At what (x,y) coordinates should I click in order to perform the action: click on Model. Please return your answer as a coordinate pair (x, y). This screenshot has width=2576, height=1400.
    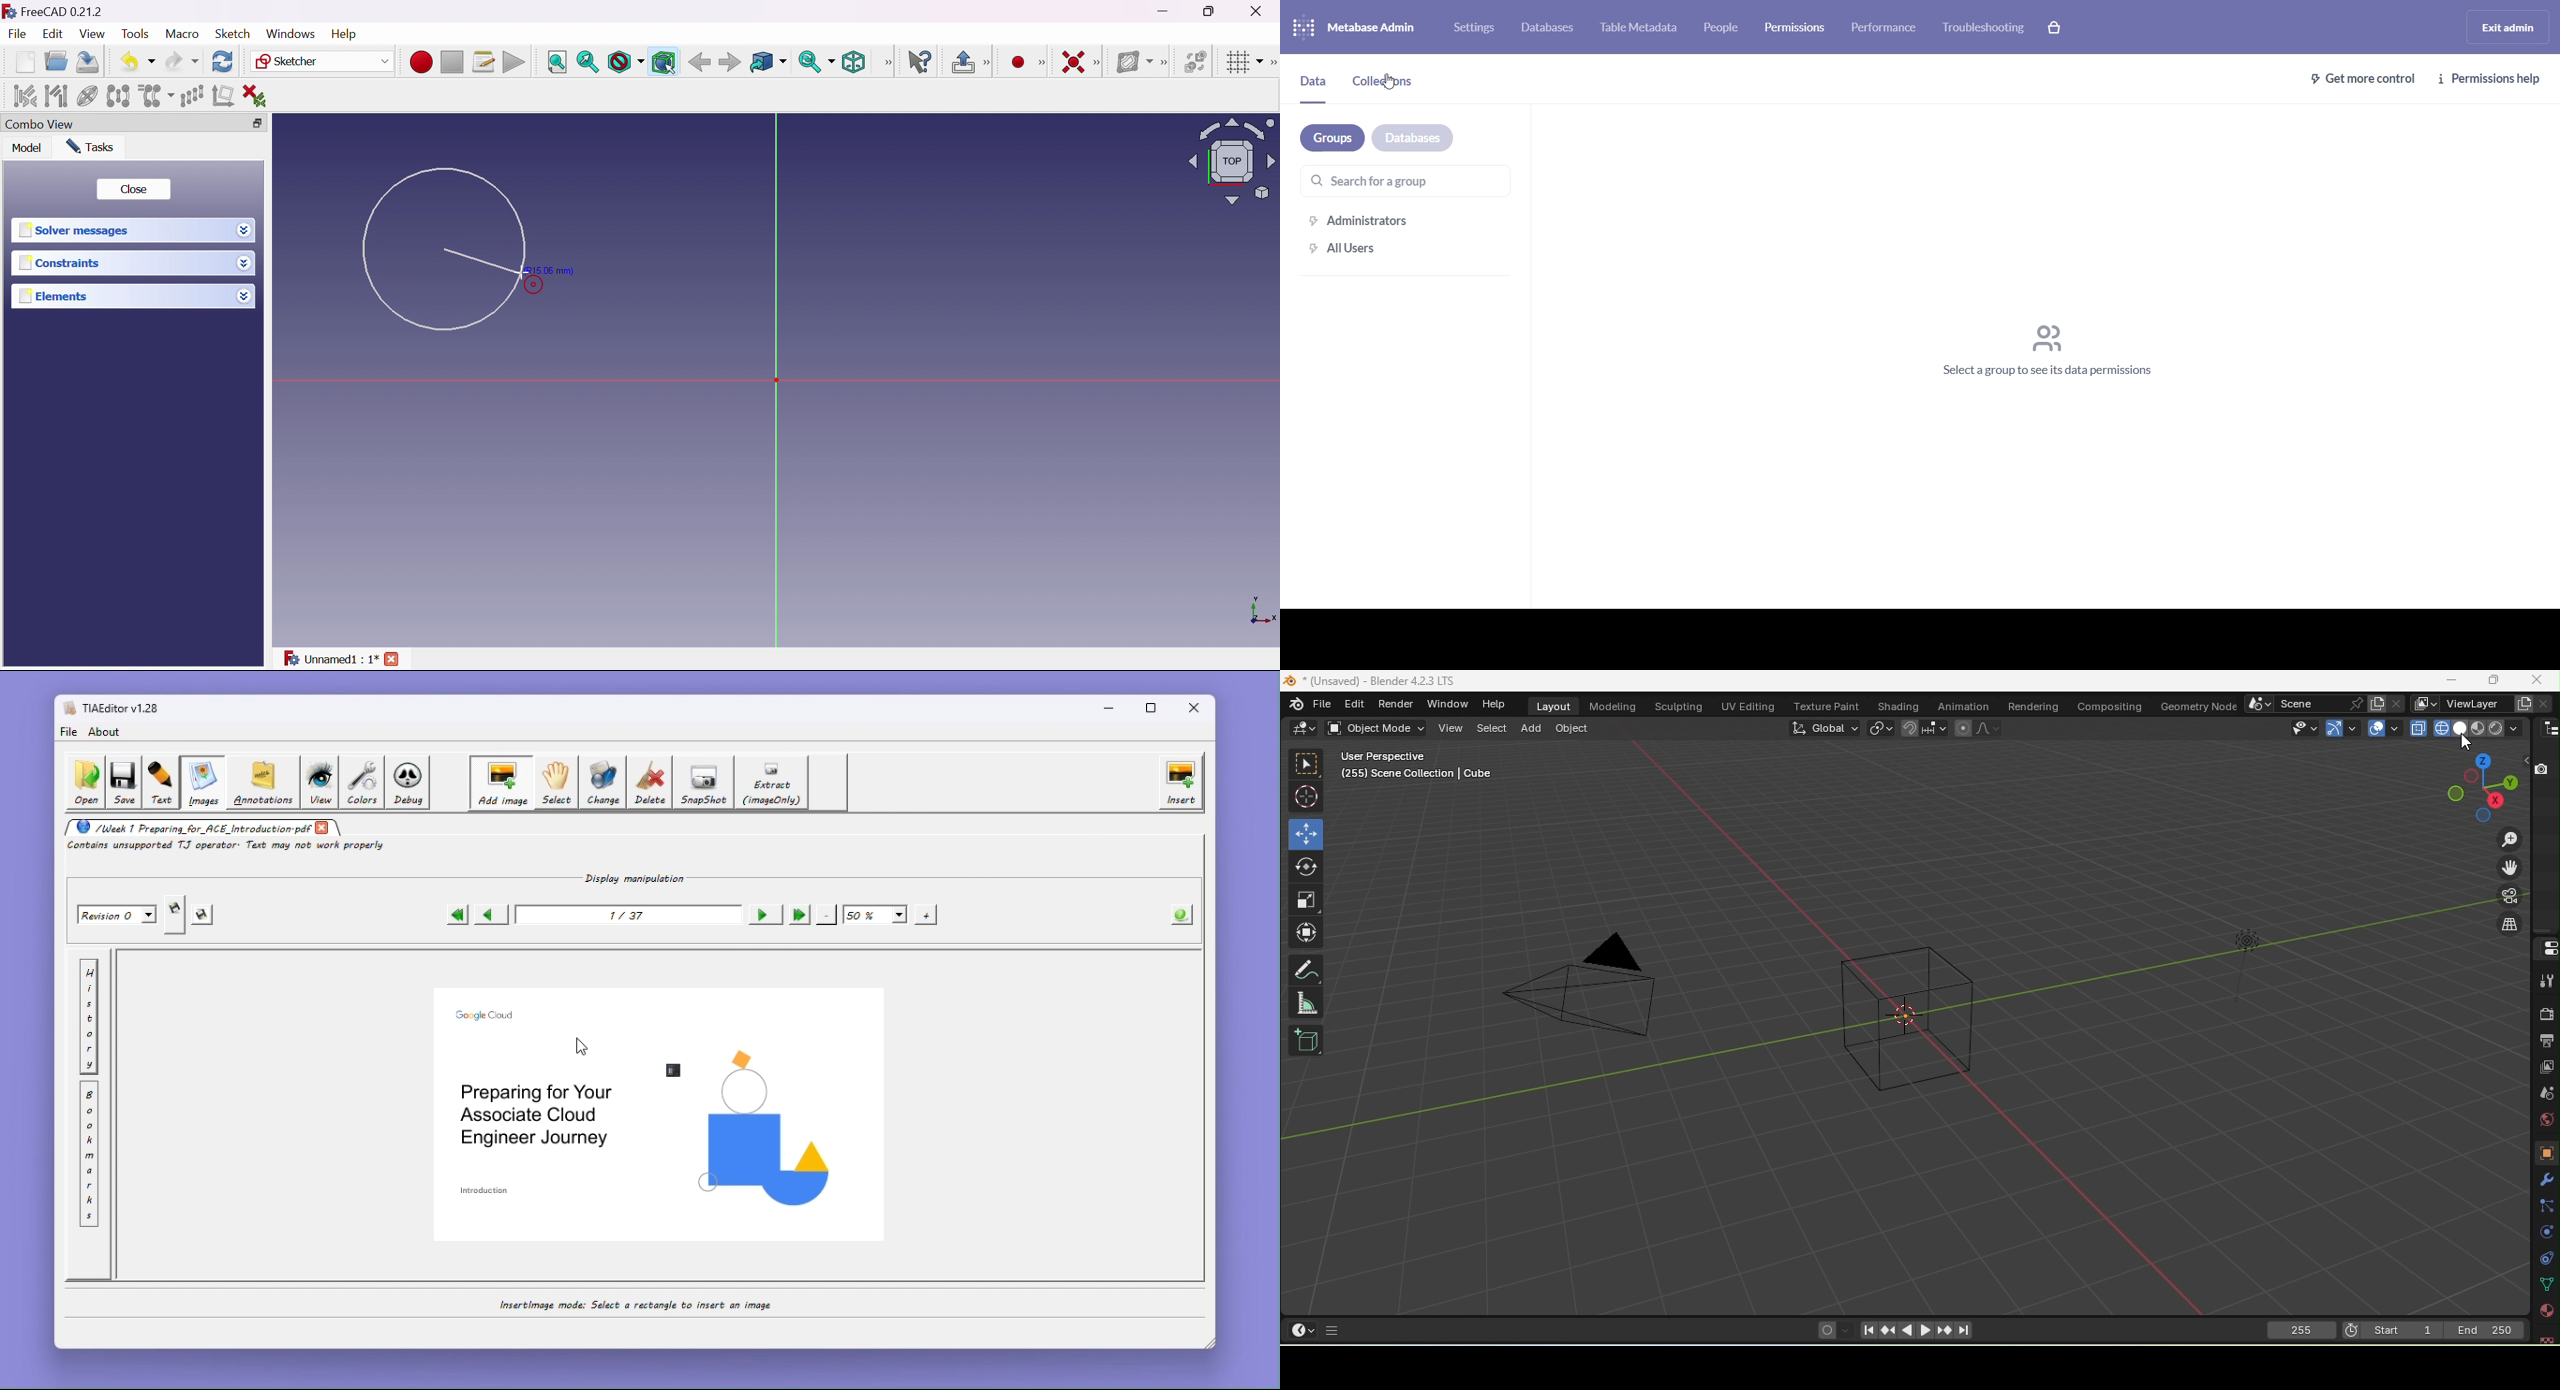
    Looking at the image, I should click on (26, 148).